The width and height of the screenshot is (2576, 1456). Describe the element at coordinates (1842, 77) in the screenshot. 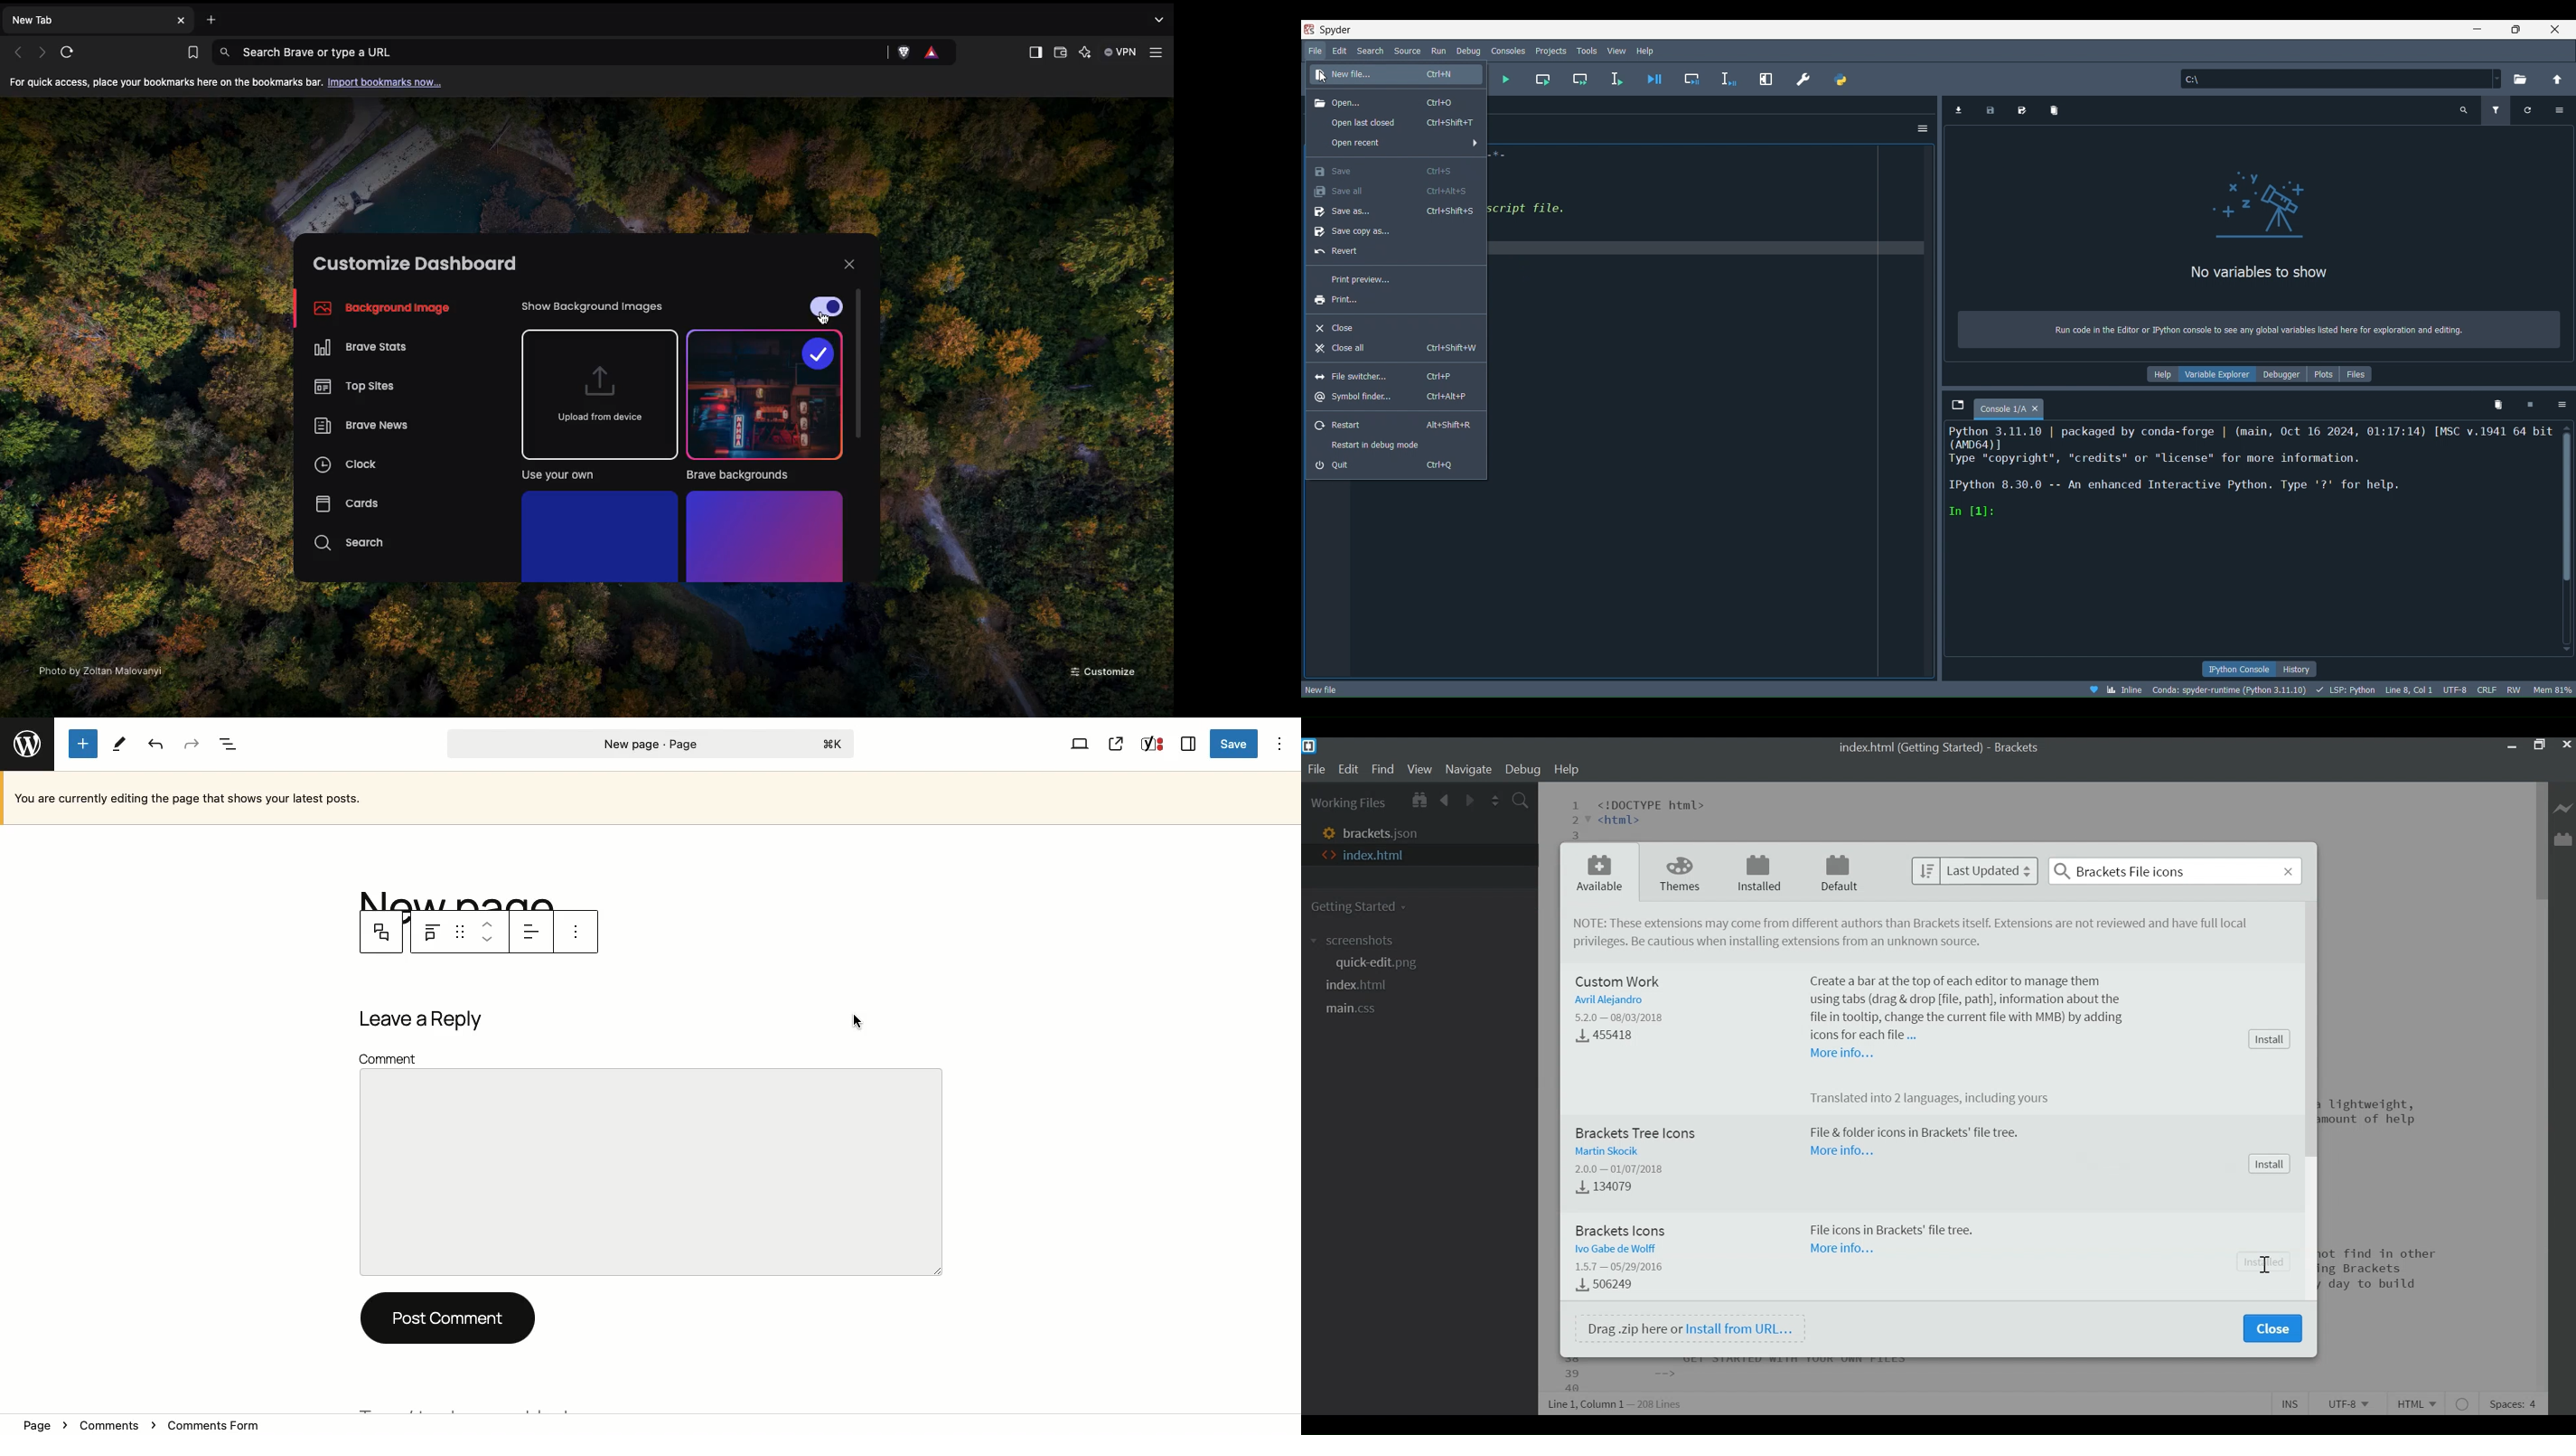

I see `PYTHONPATH manager` at that location.